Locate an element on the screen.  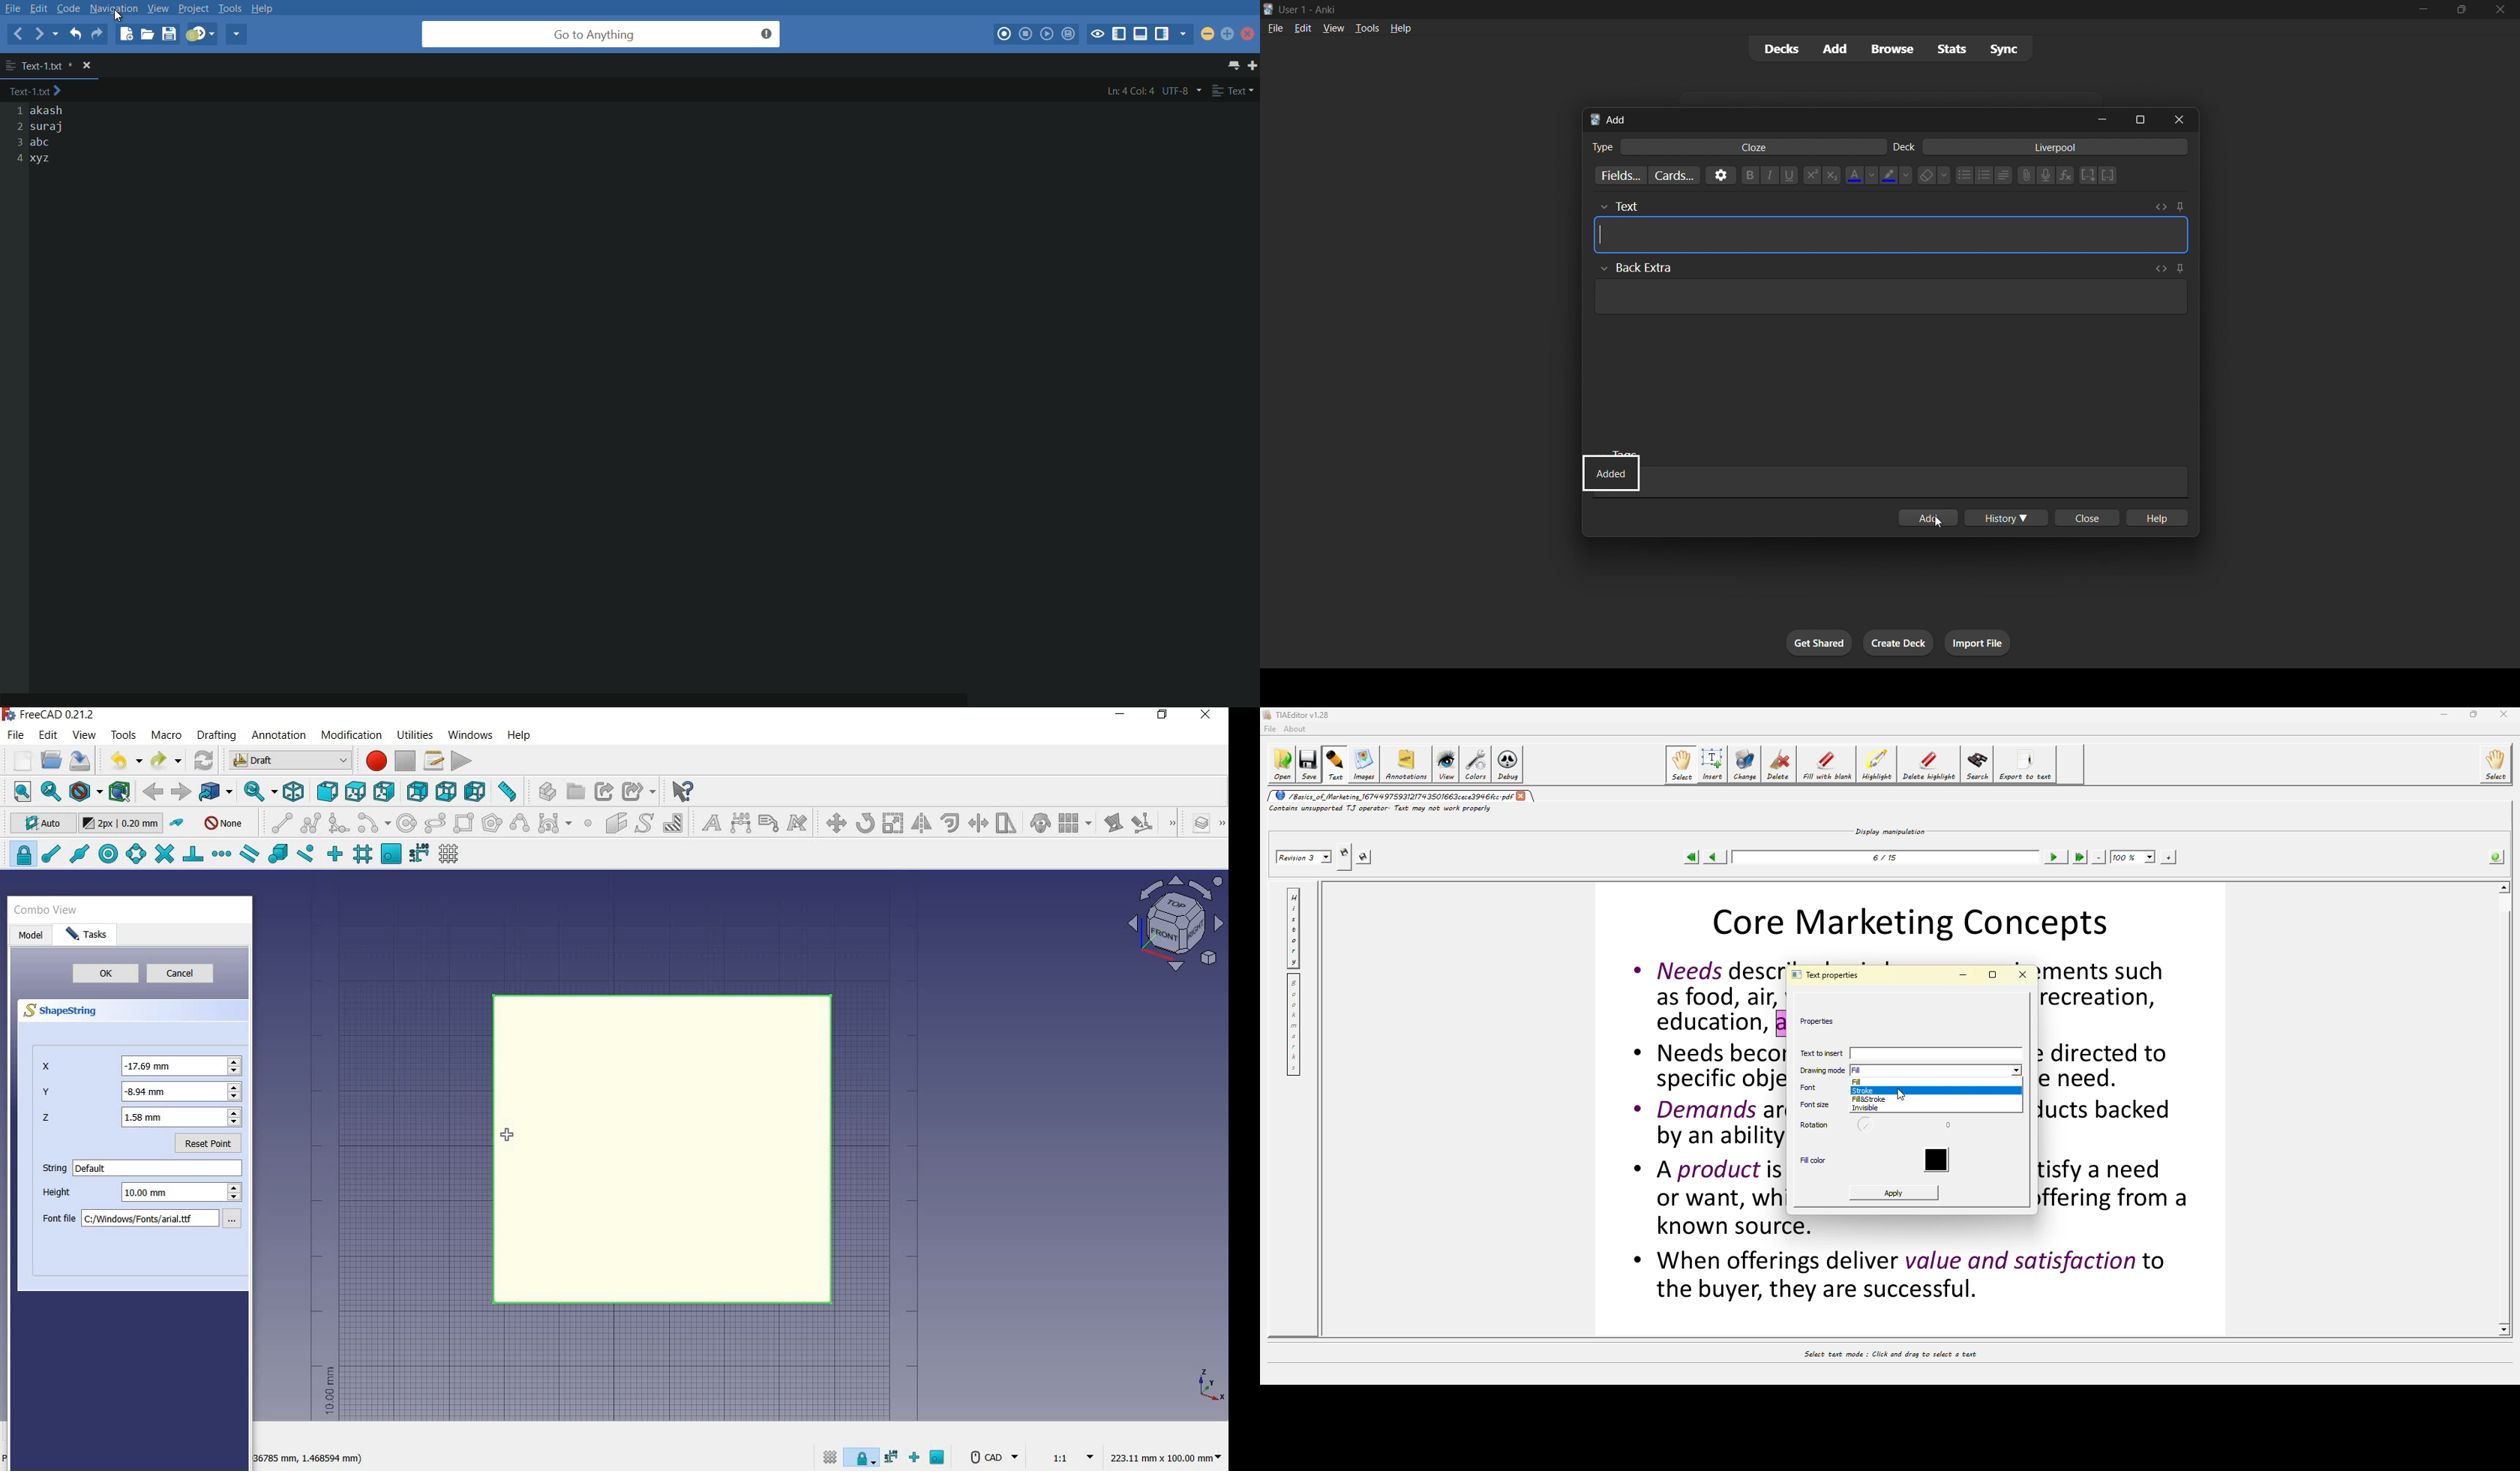
snap lock is located at coordinates (863, 1454).